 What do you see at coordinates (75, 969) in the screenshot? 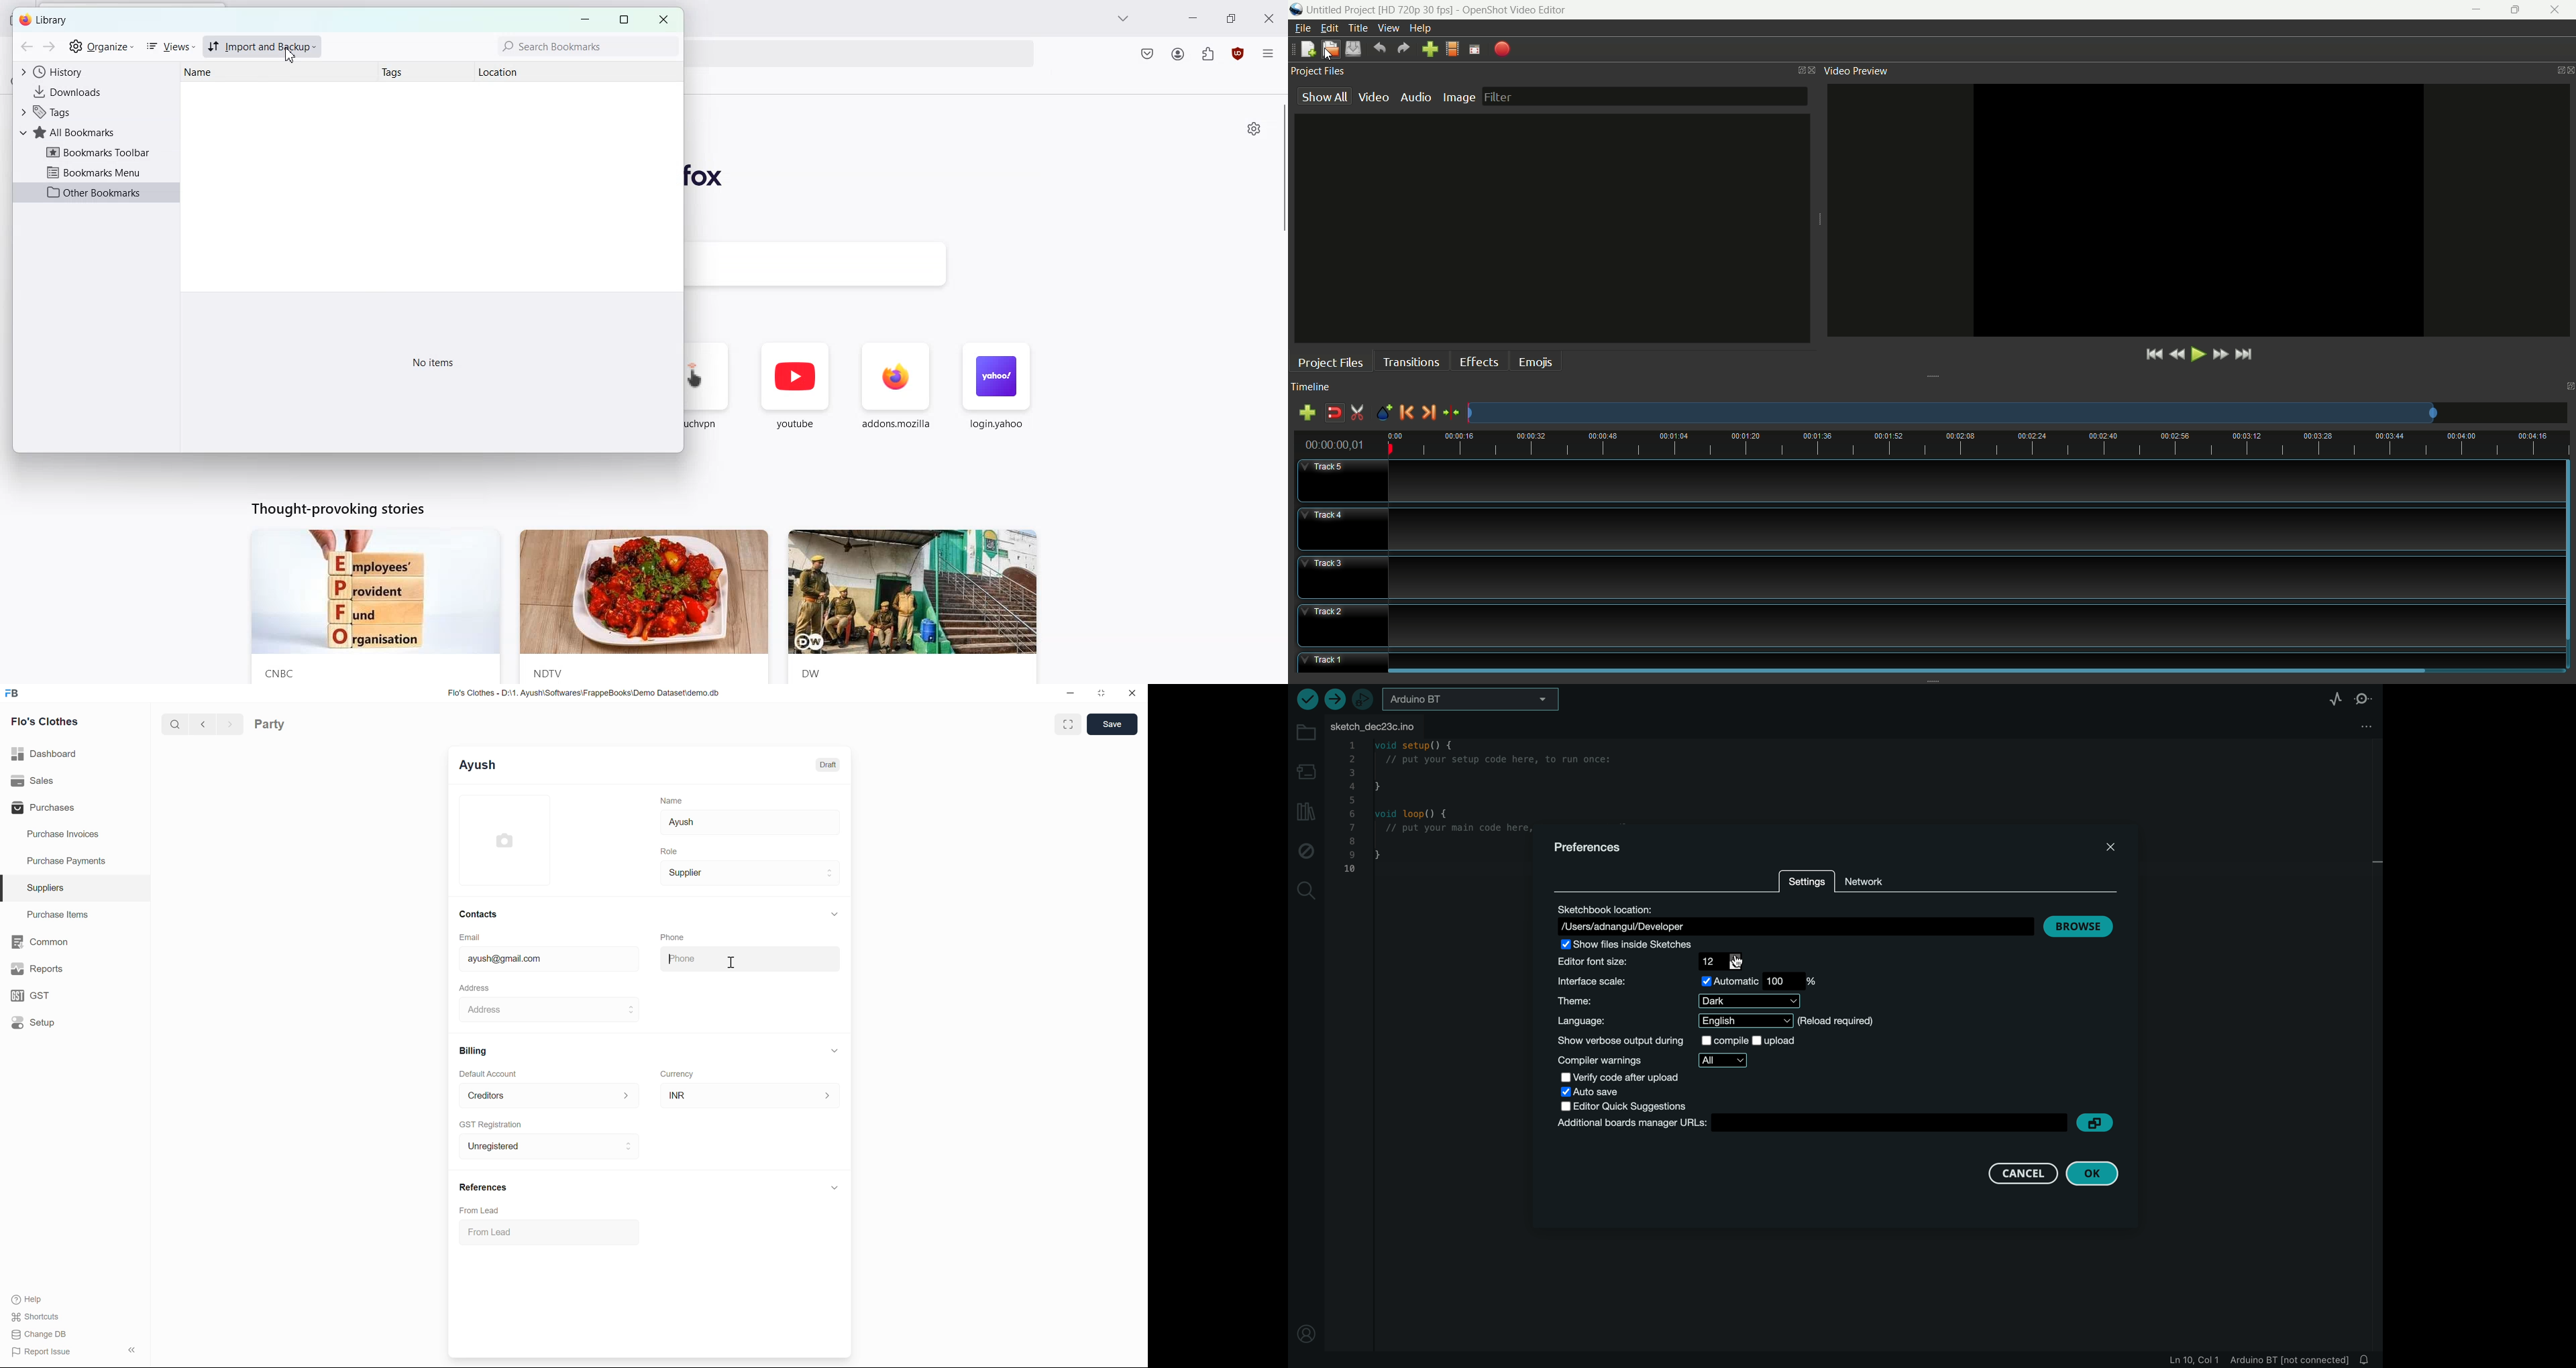
I see `Reports` at bounding box center [75, 969].